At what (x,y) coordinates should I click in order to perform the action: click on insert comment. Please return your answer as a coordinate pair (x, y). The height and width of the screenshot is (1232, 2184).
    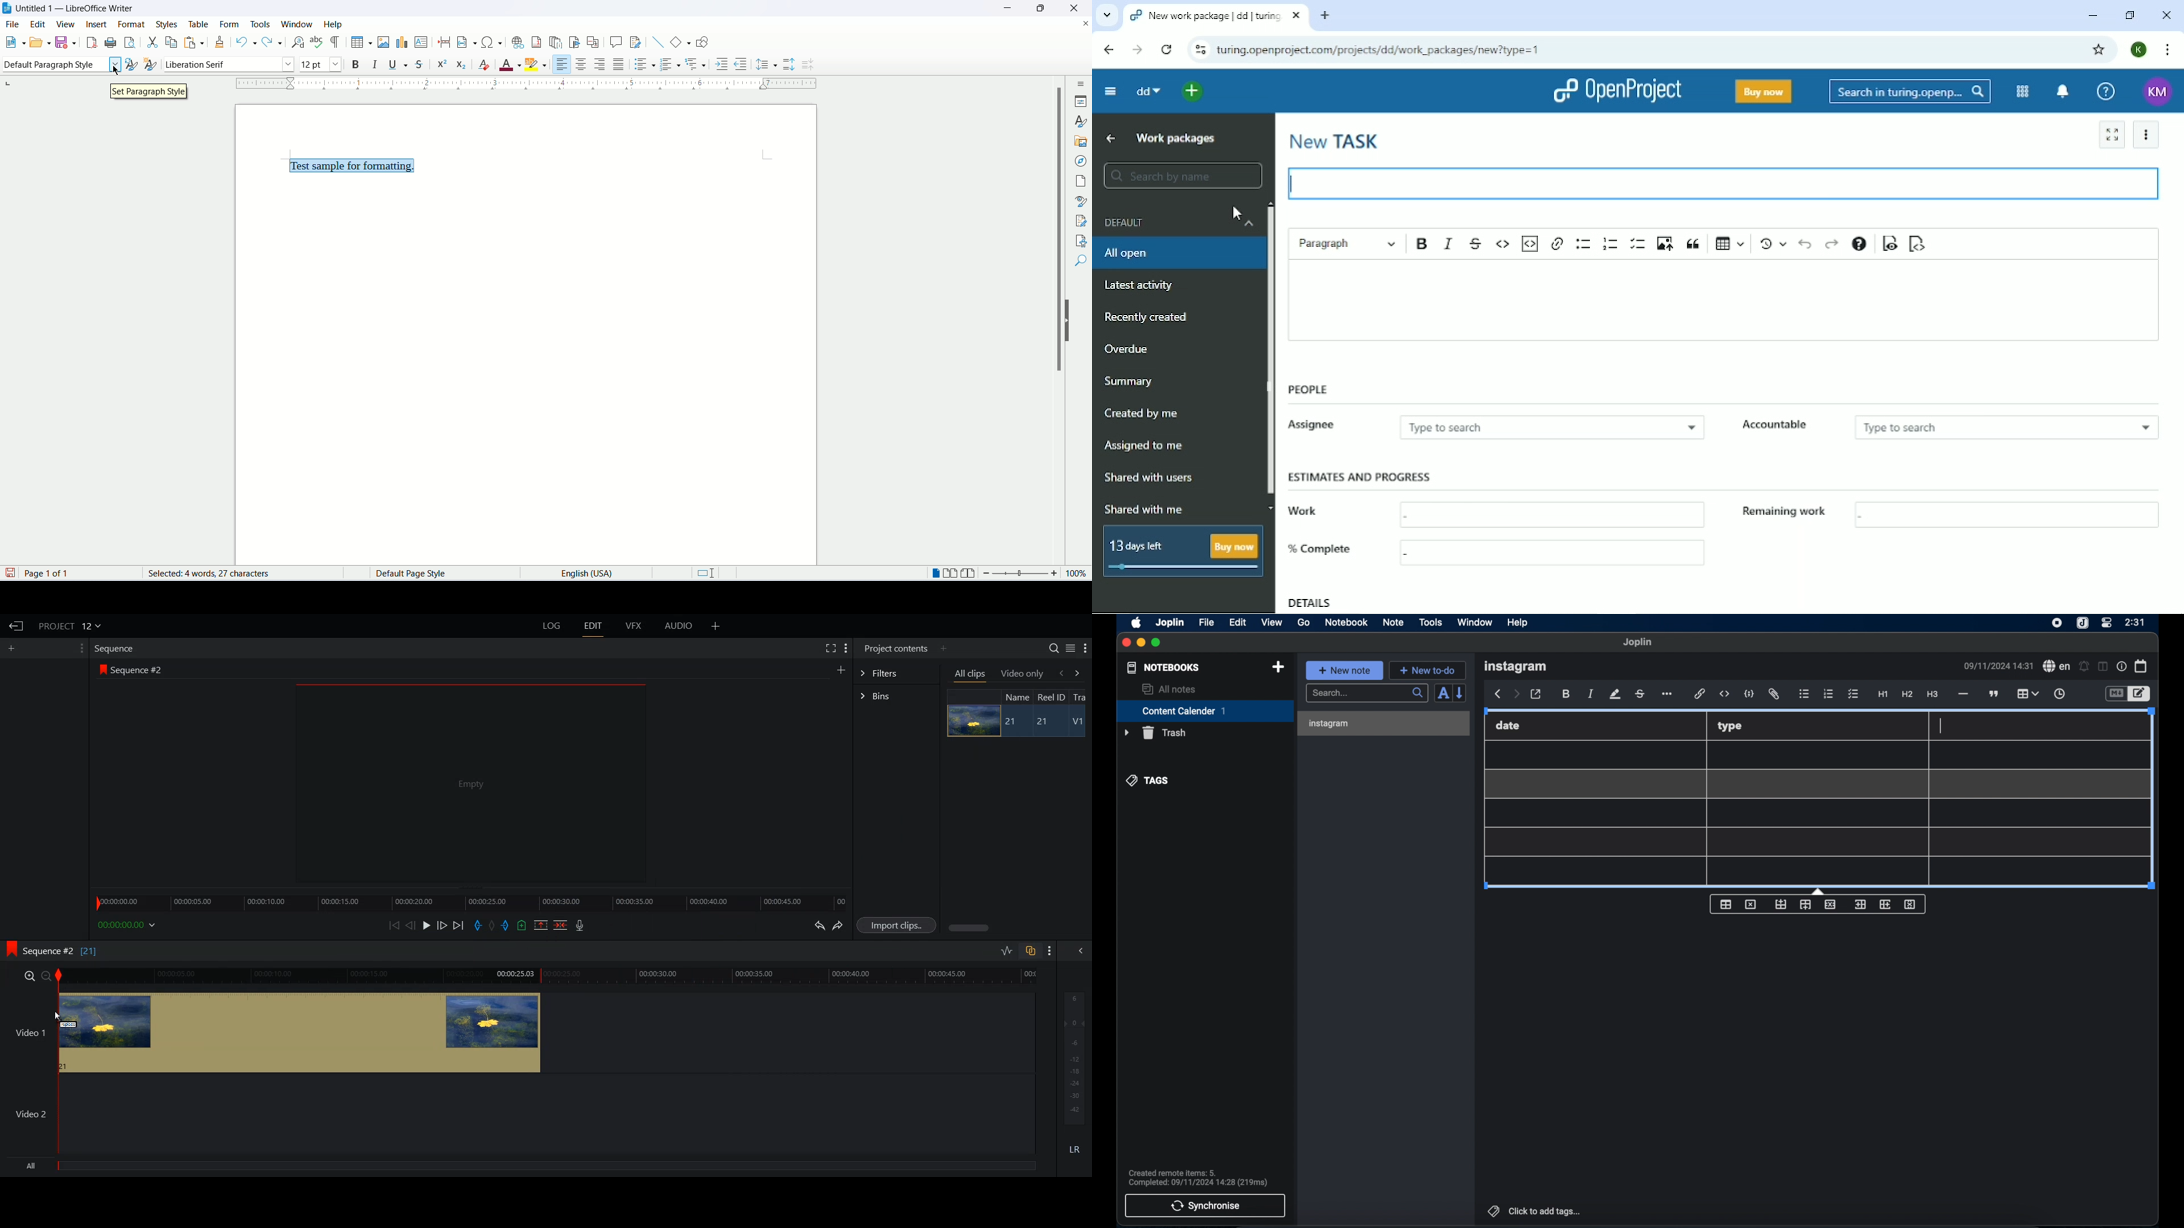
    Looking at the image, I should click on (615, 41).